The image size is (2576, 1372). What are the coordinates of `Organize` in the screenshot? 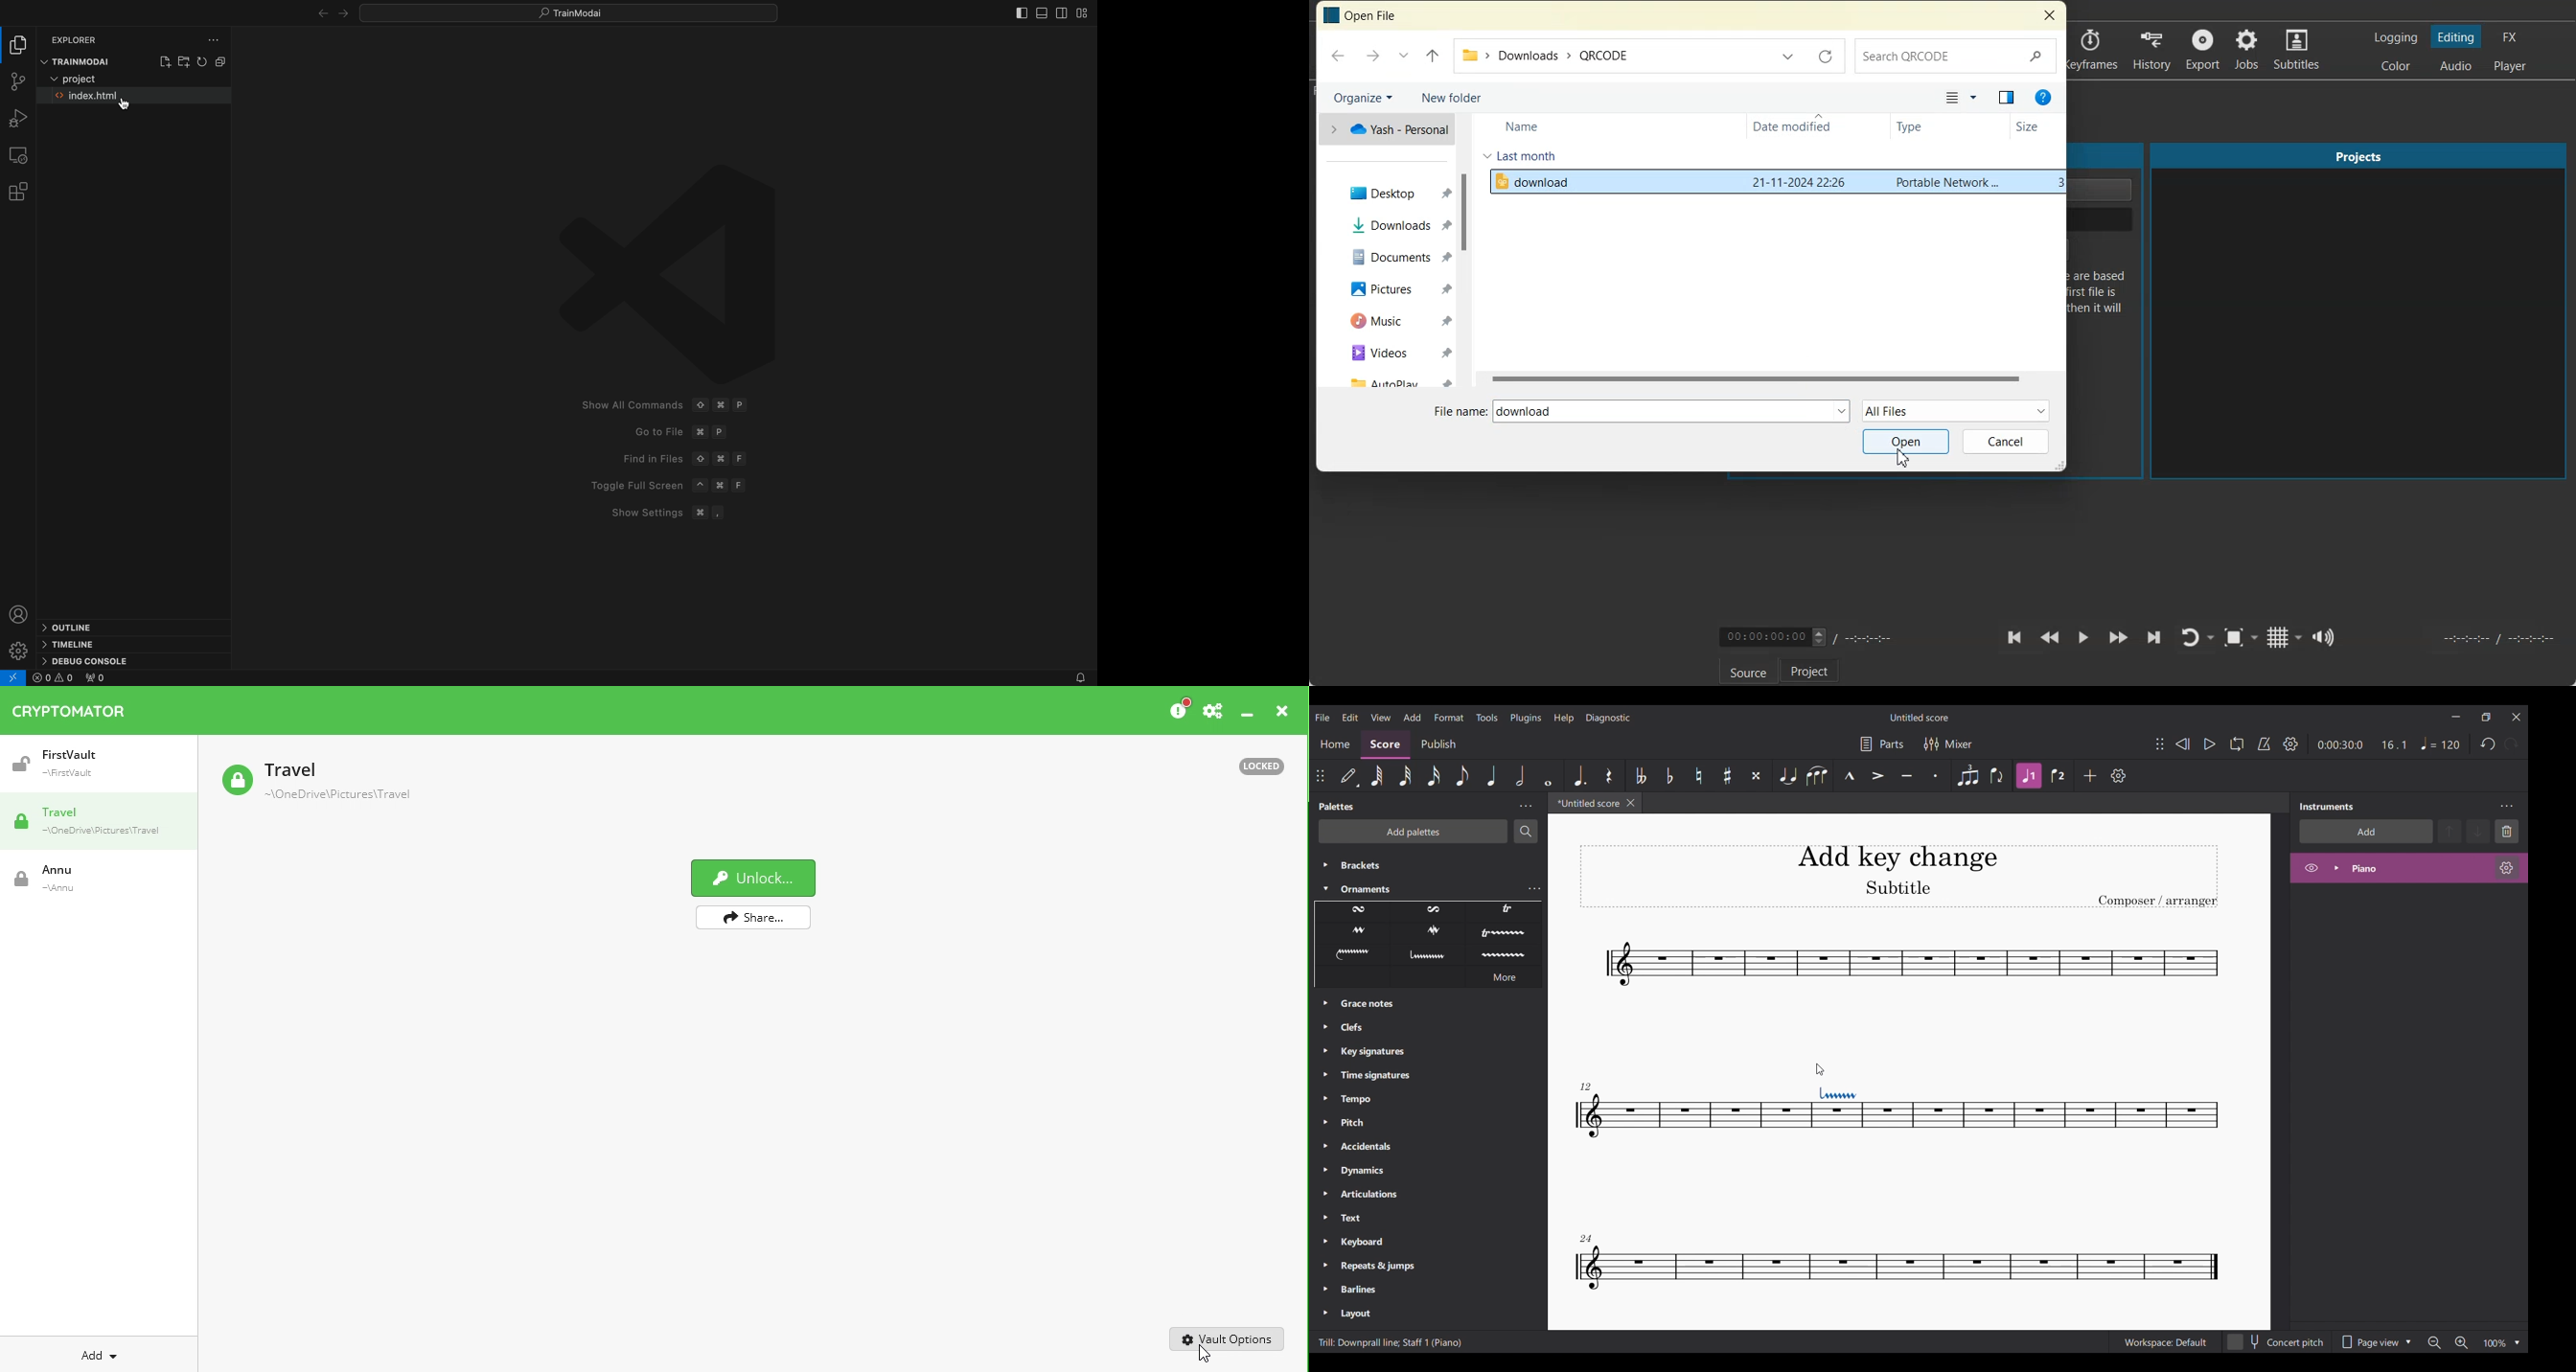 It's located at (1362, 96).